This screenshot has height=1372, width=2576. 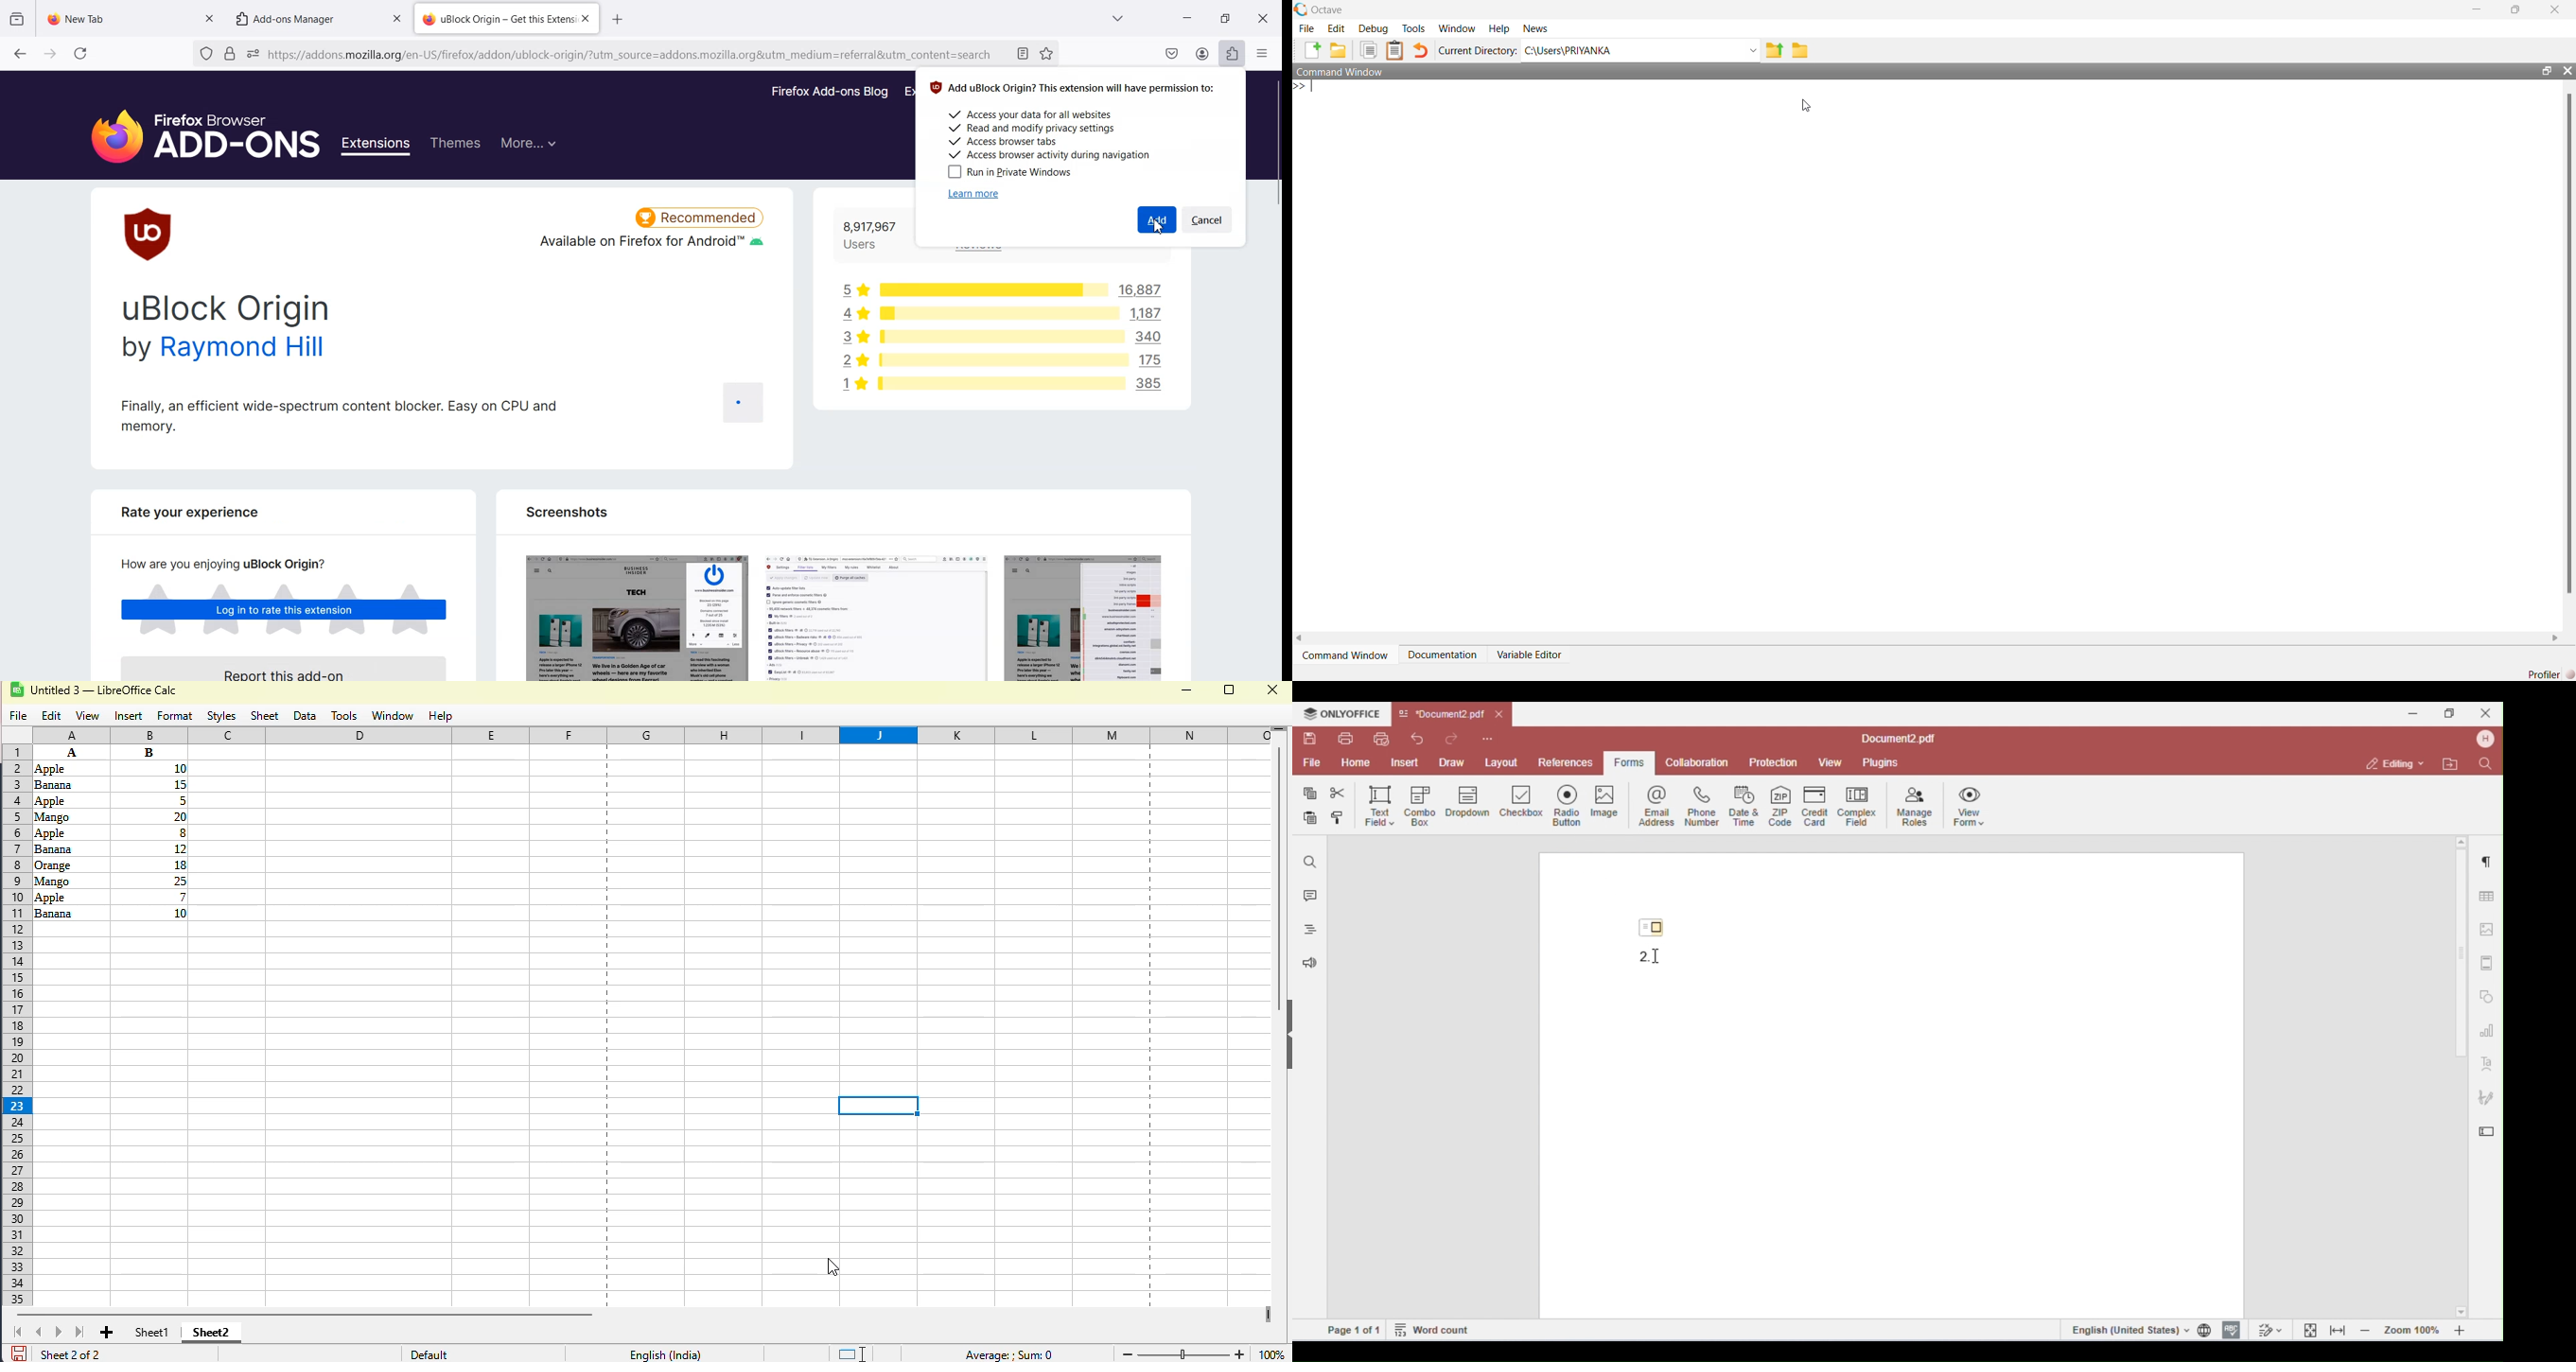 What do you see at coordinates (1151, 314) in the screenshot?
I see `1187 users` at bounding box center [1151, 314].